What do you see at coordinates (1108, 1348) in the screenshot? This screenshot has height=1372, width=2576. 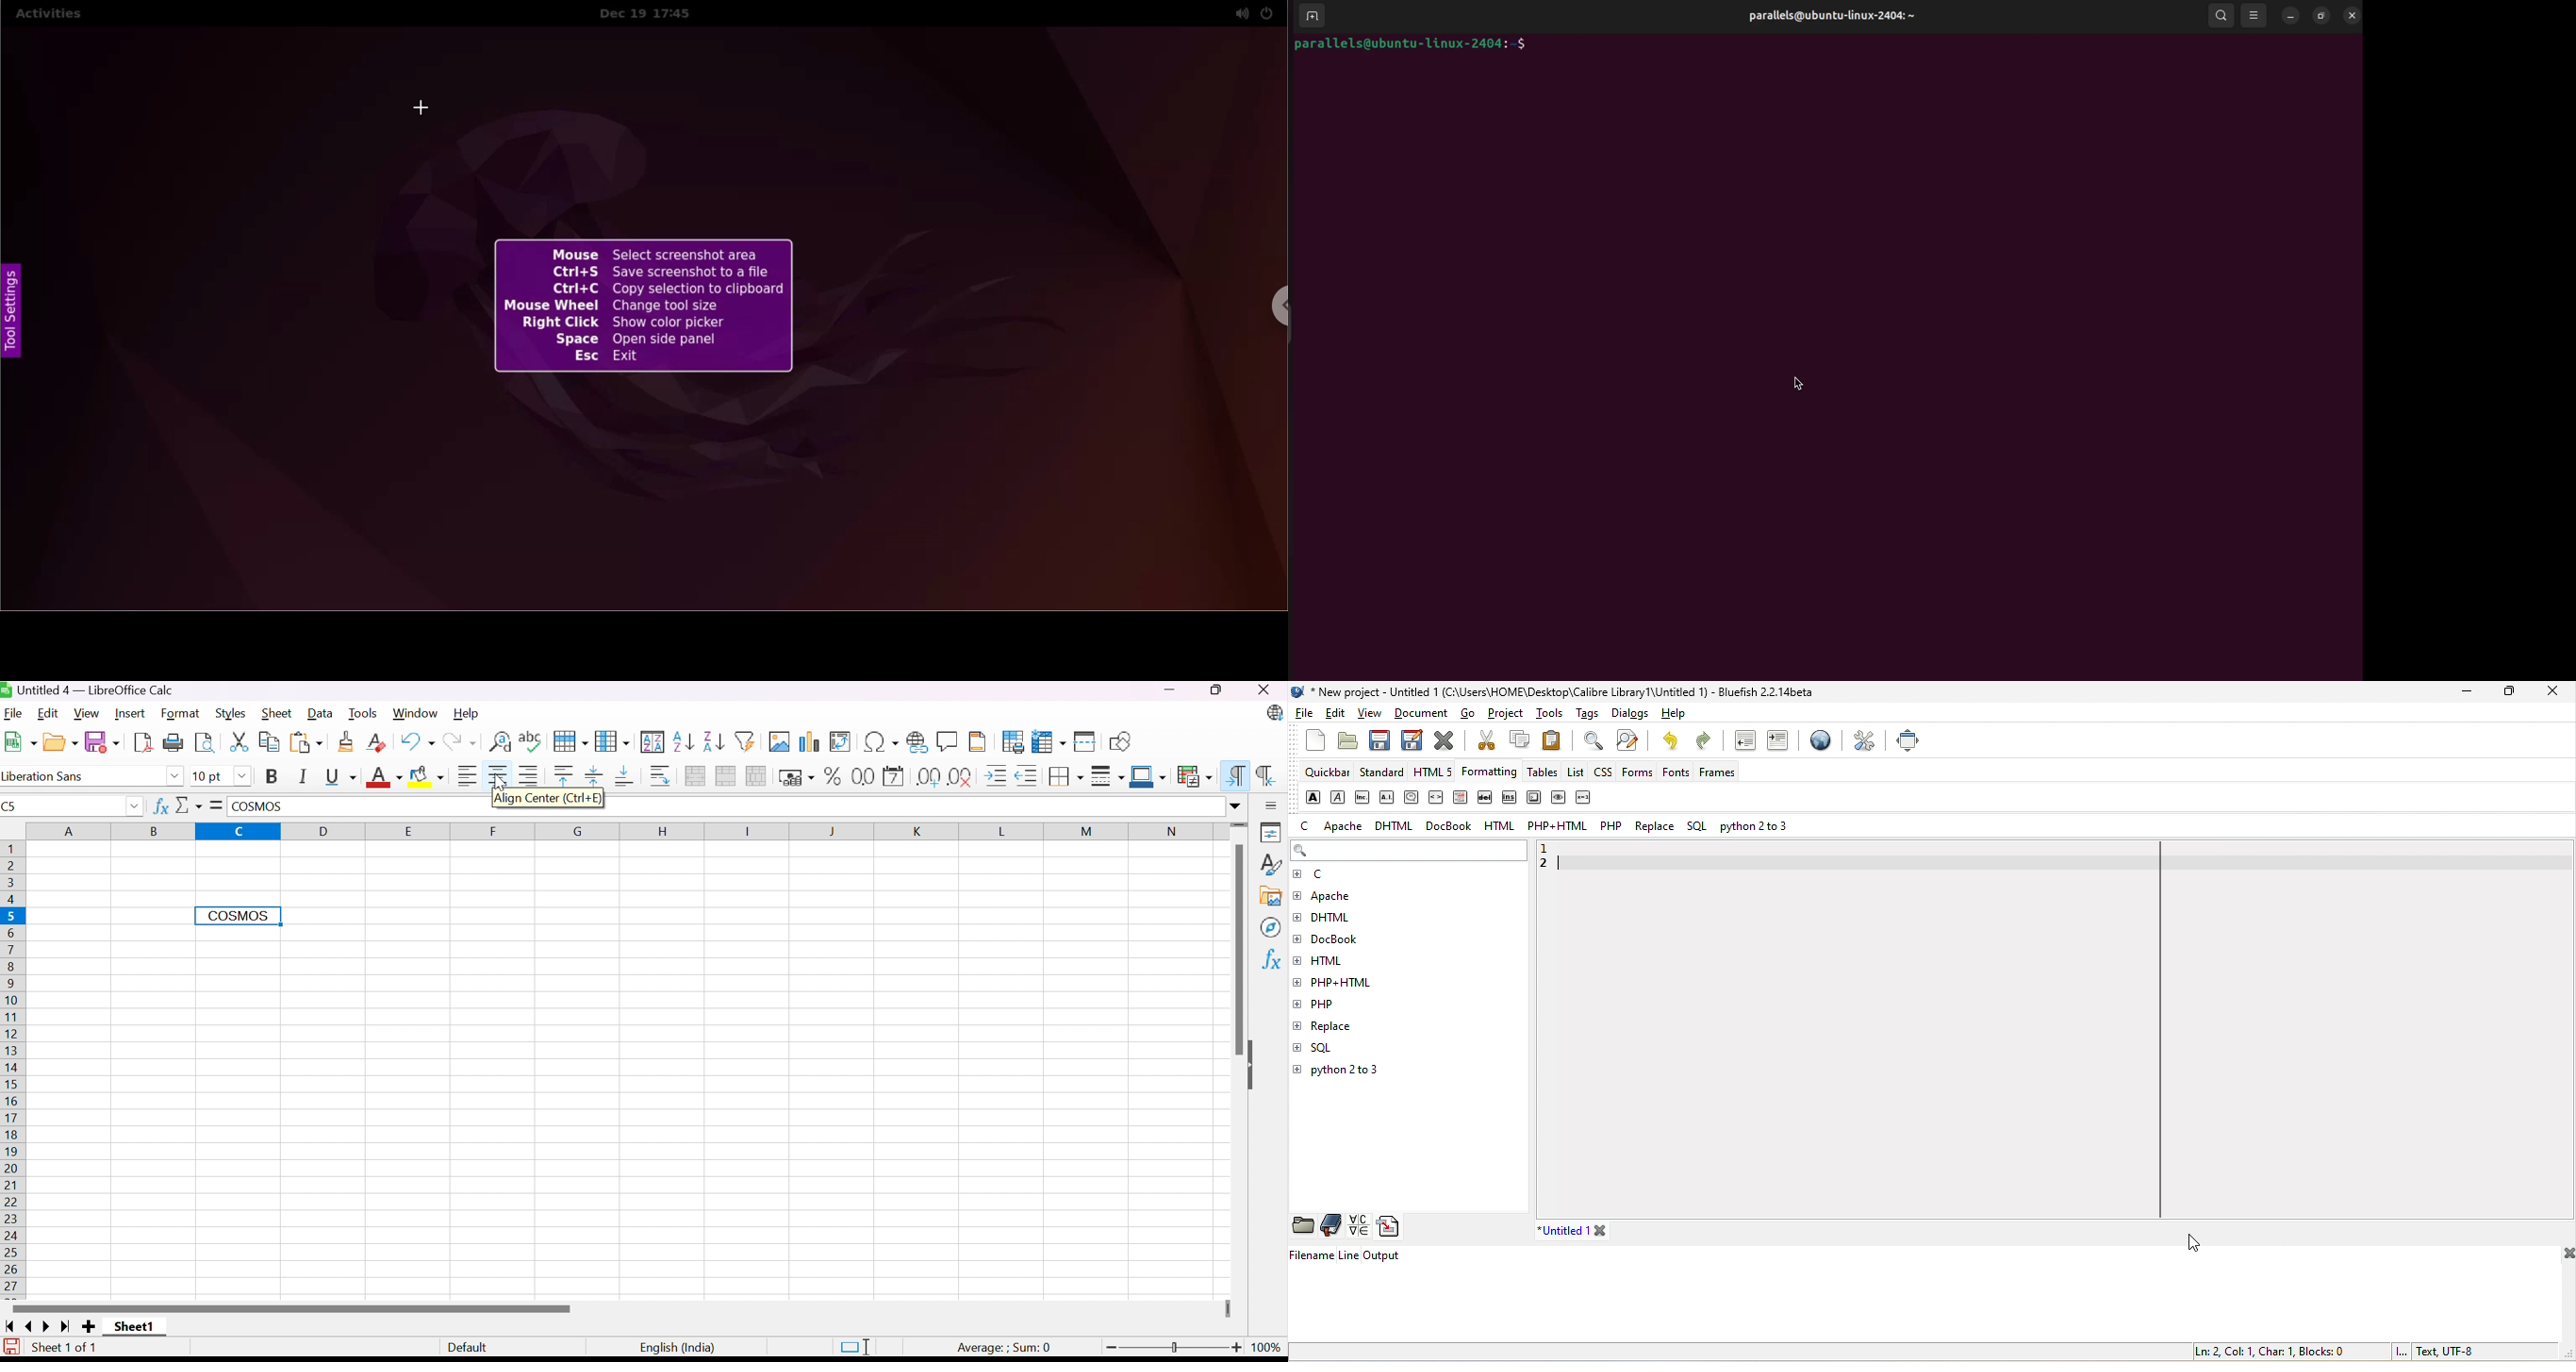 I see `Zoom Out` at bounding box center [1108, 1348].